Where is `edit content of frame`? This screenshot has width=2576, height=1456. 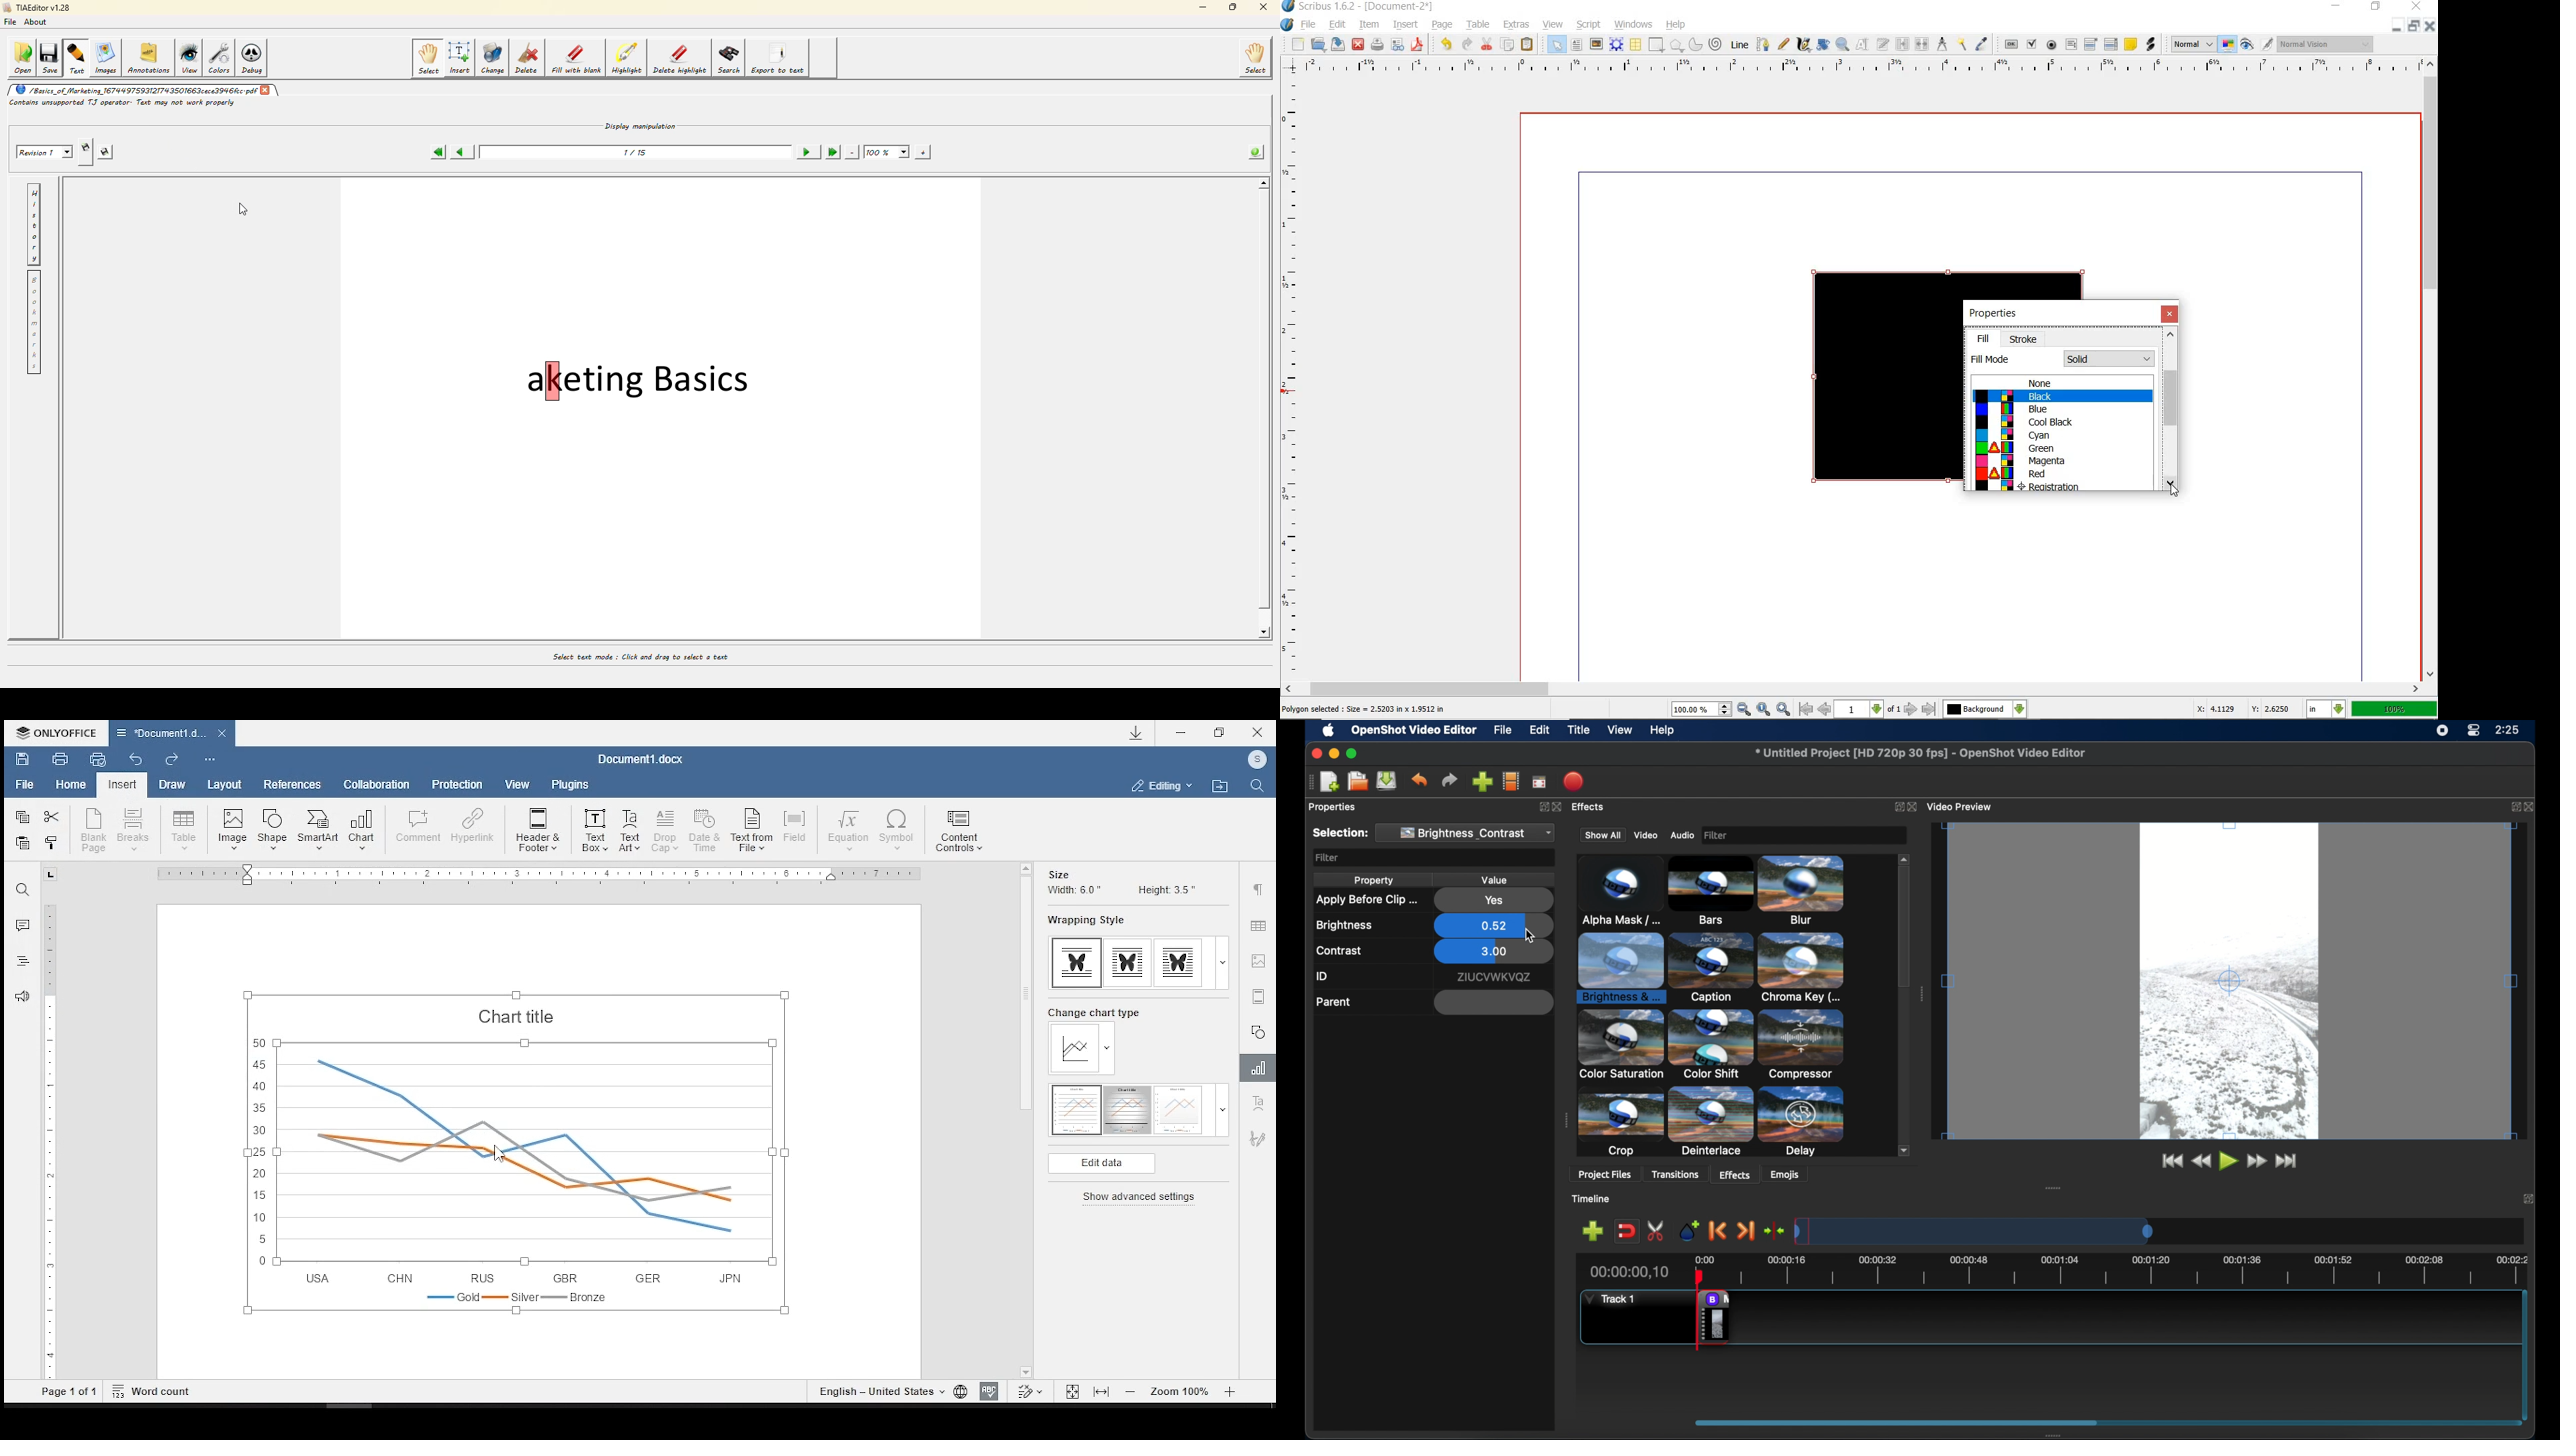
edit content of frame is located at coordinates (1861, 45).